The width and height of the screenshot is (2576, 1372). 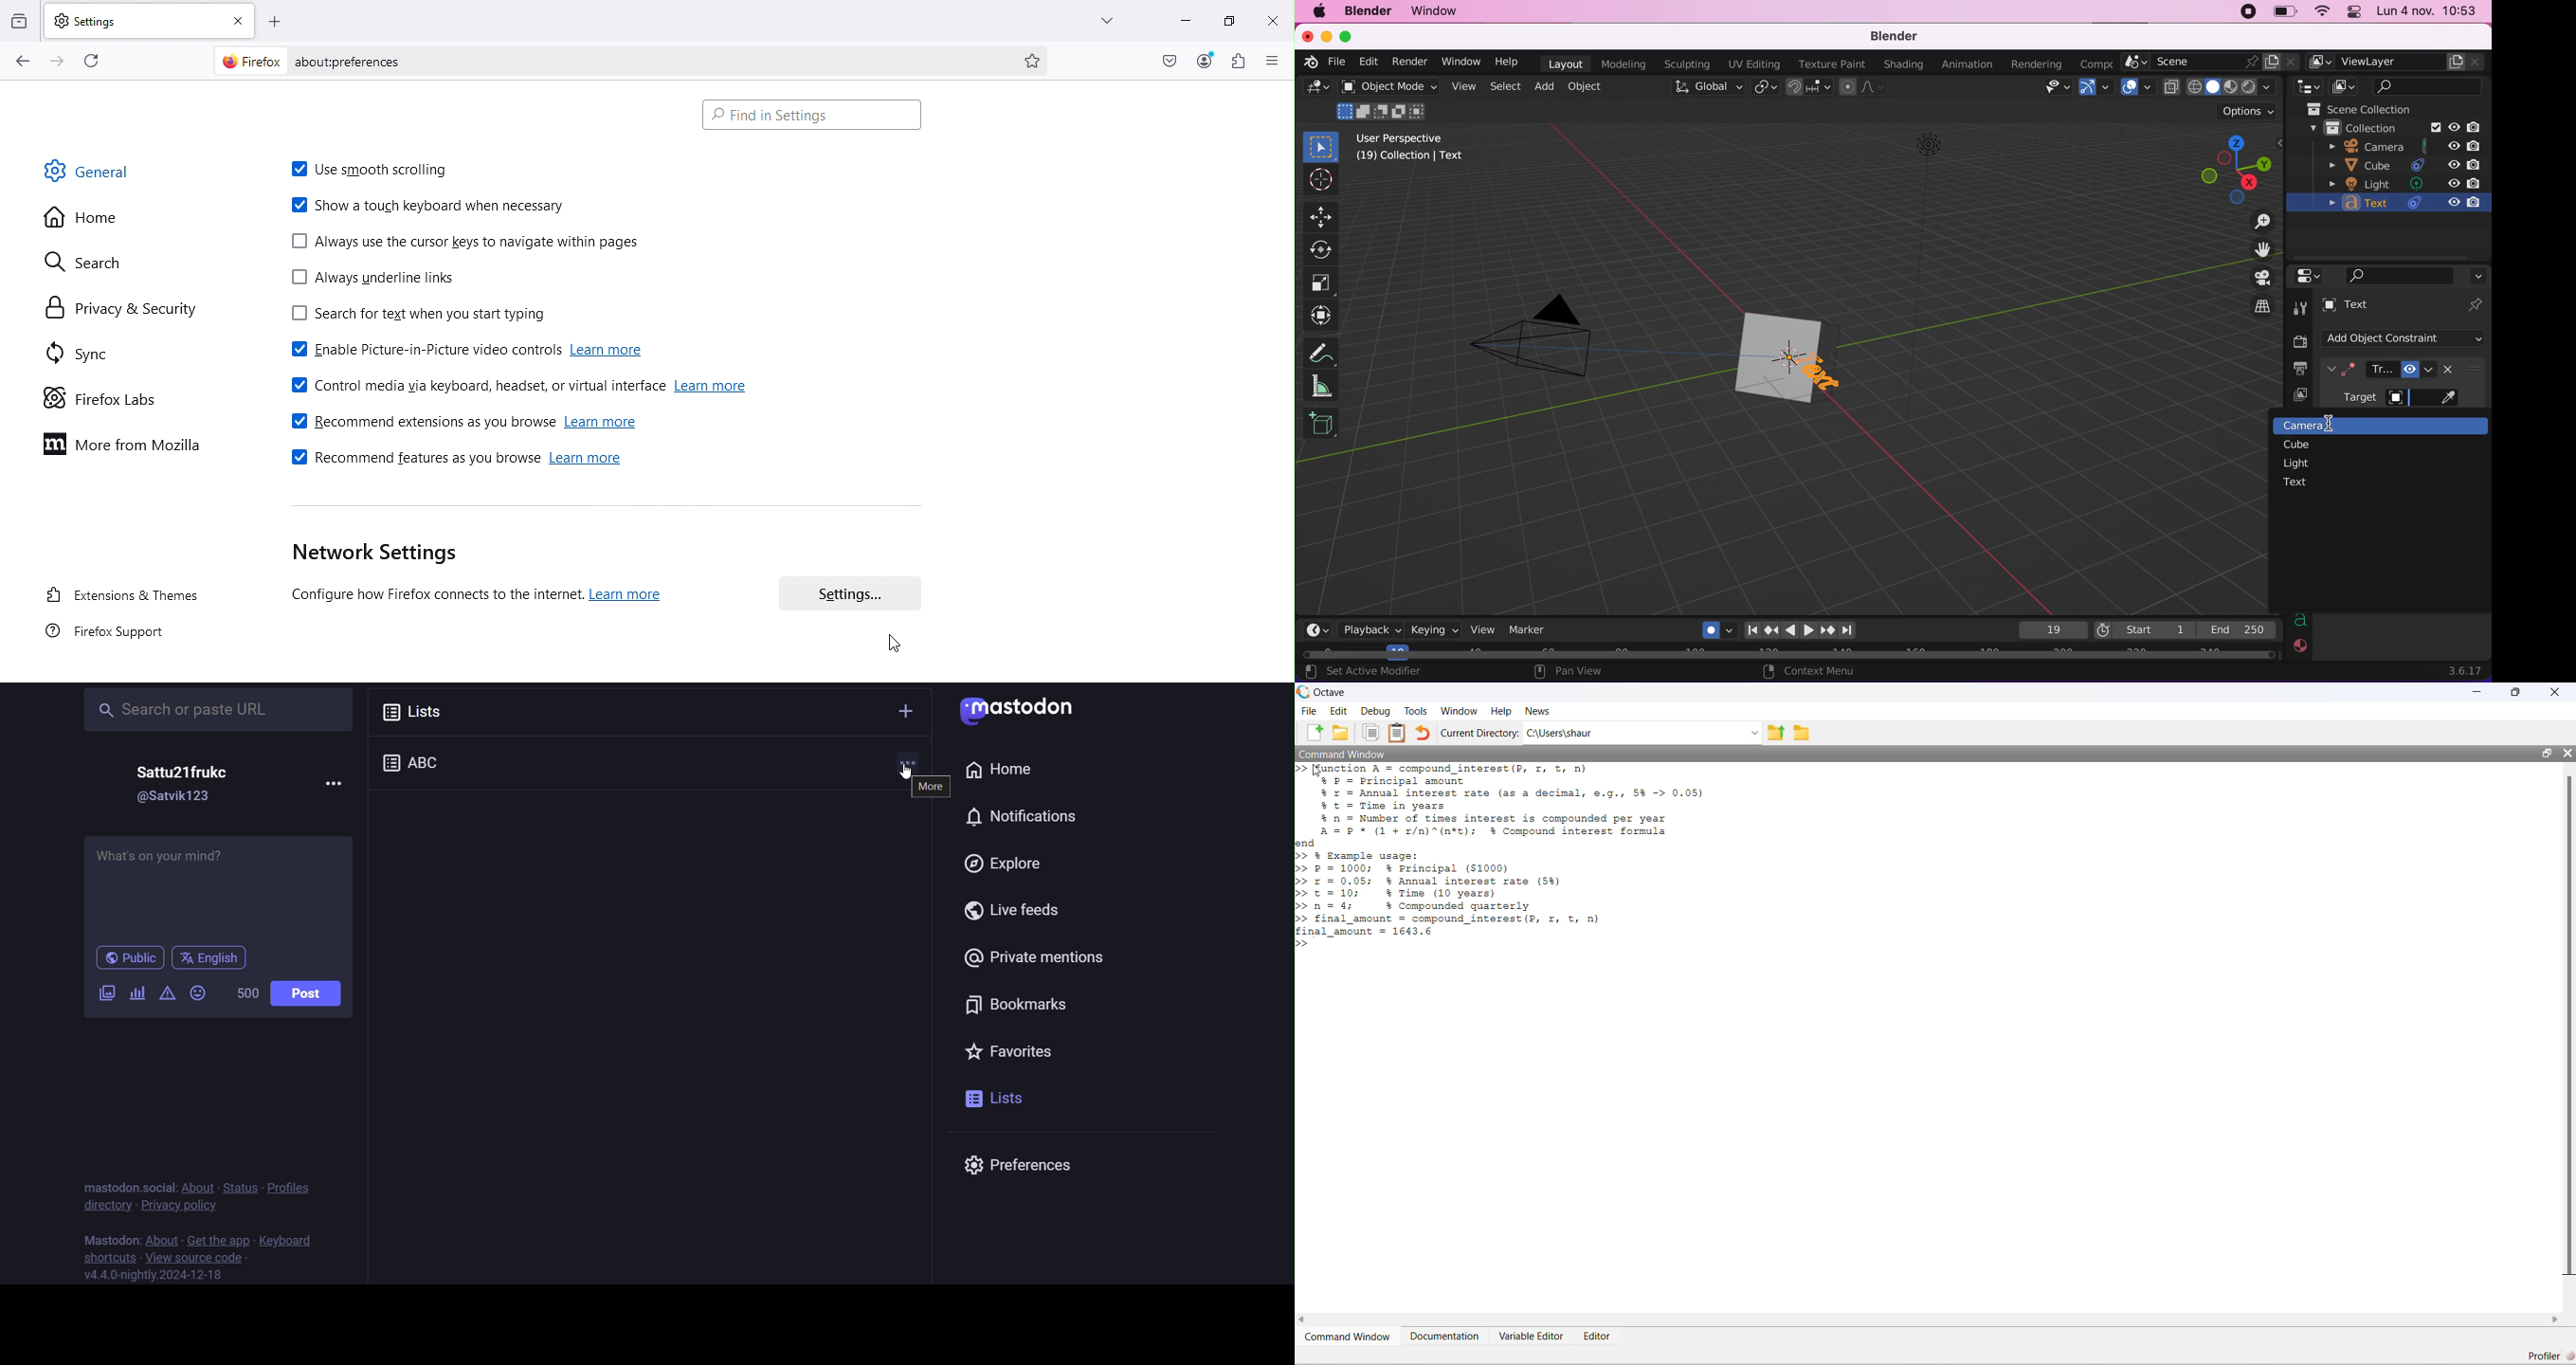 I want to click on viewlayer, so click(x=2394, y=62).